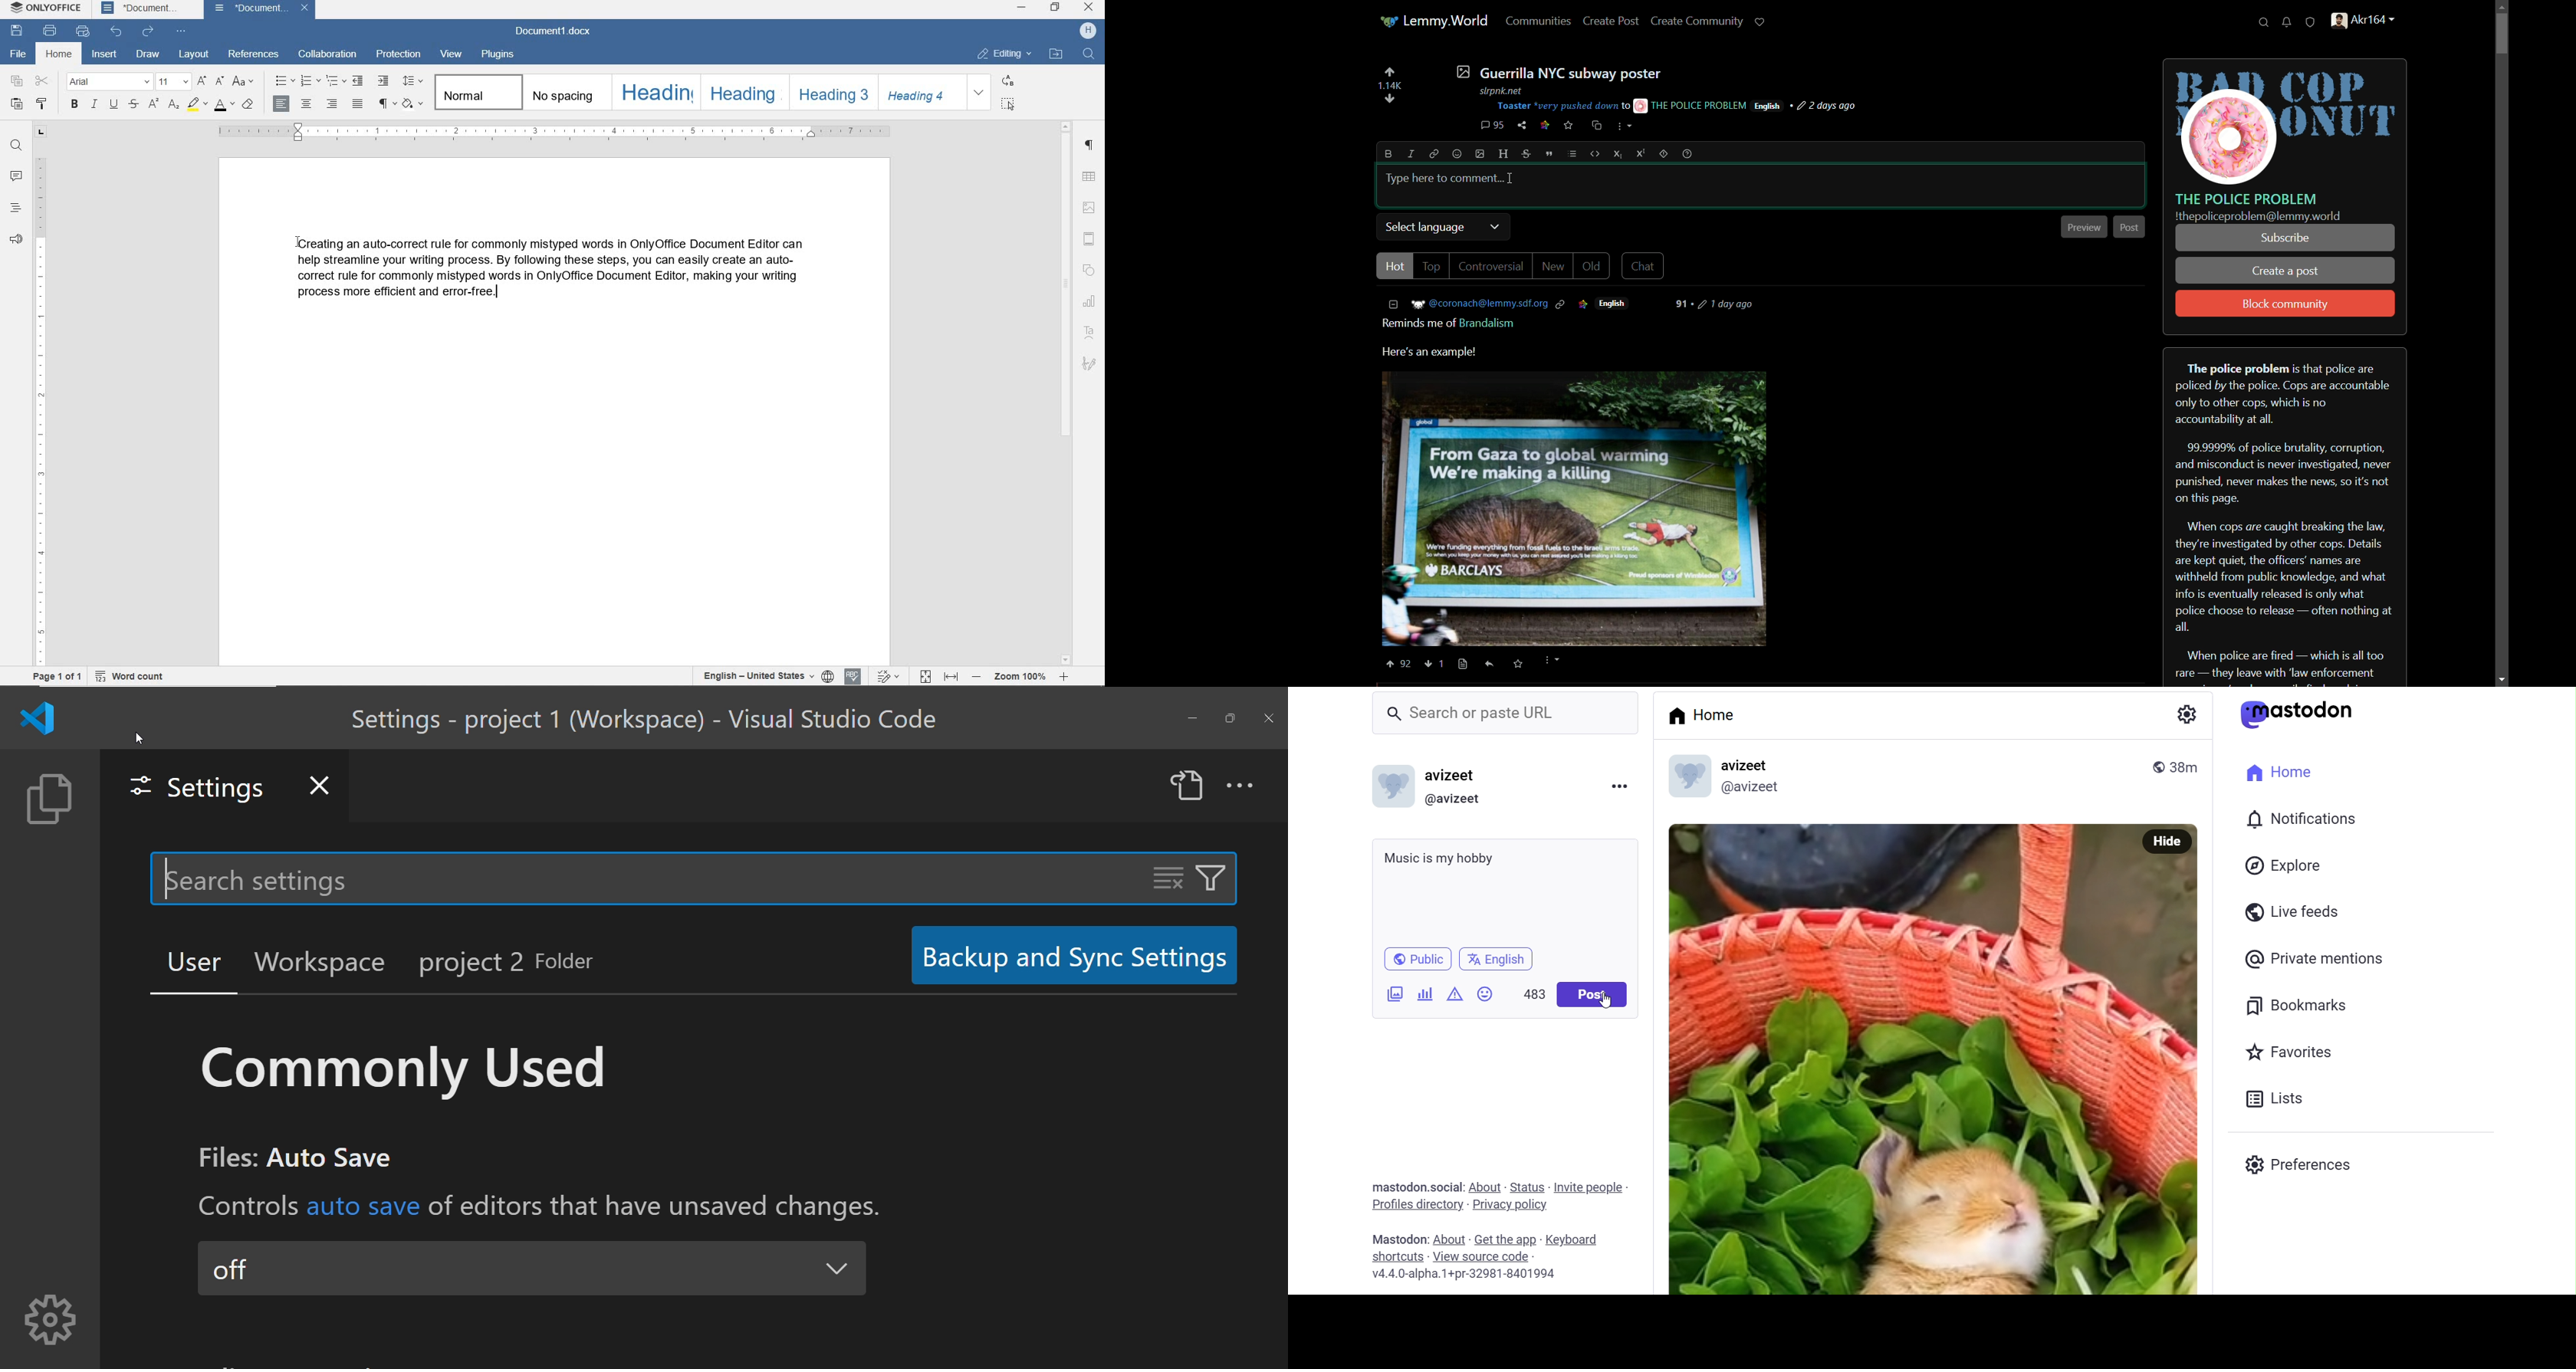 The height and width of the screenshot is (1372, 2576). What do you see at coordinates (1430, 352) in the screenshot?
I see `here's an example` at bounding box center [1430, 352].